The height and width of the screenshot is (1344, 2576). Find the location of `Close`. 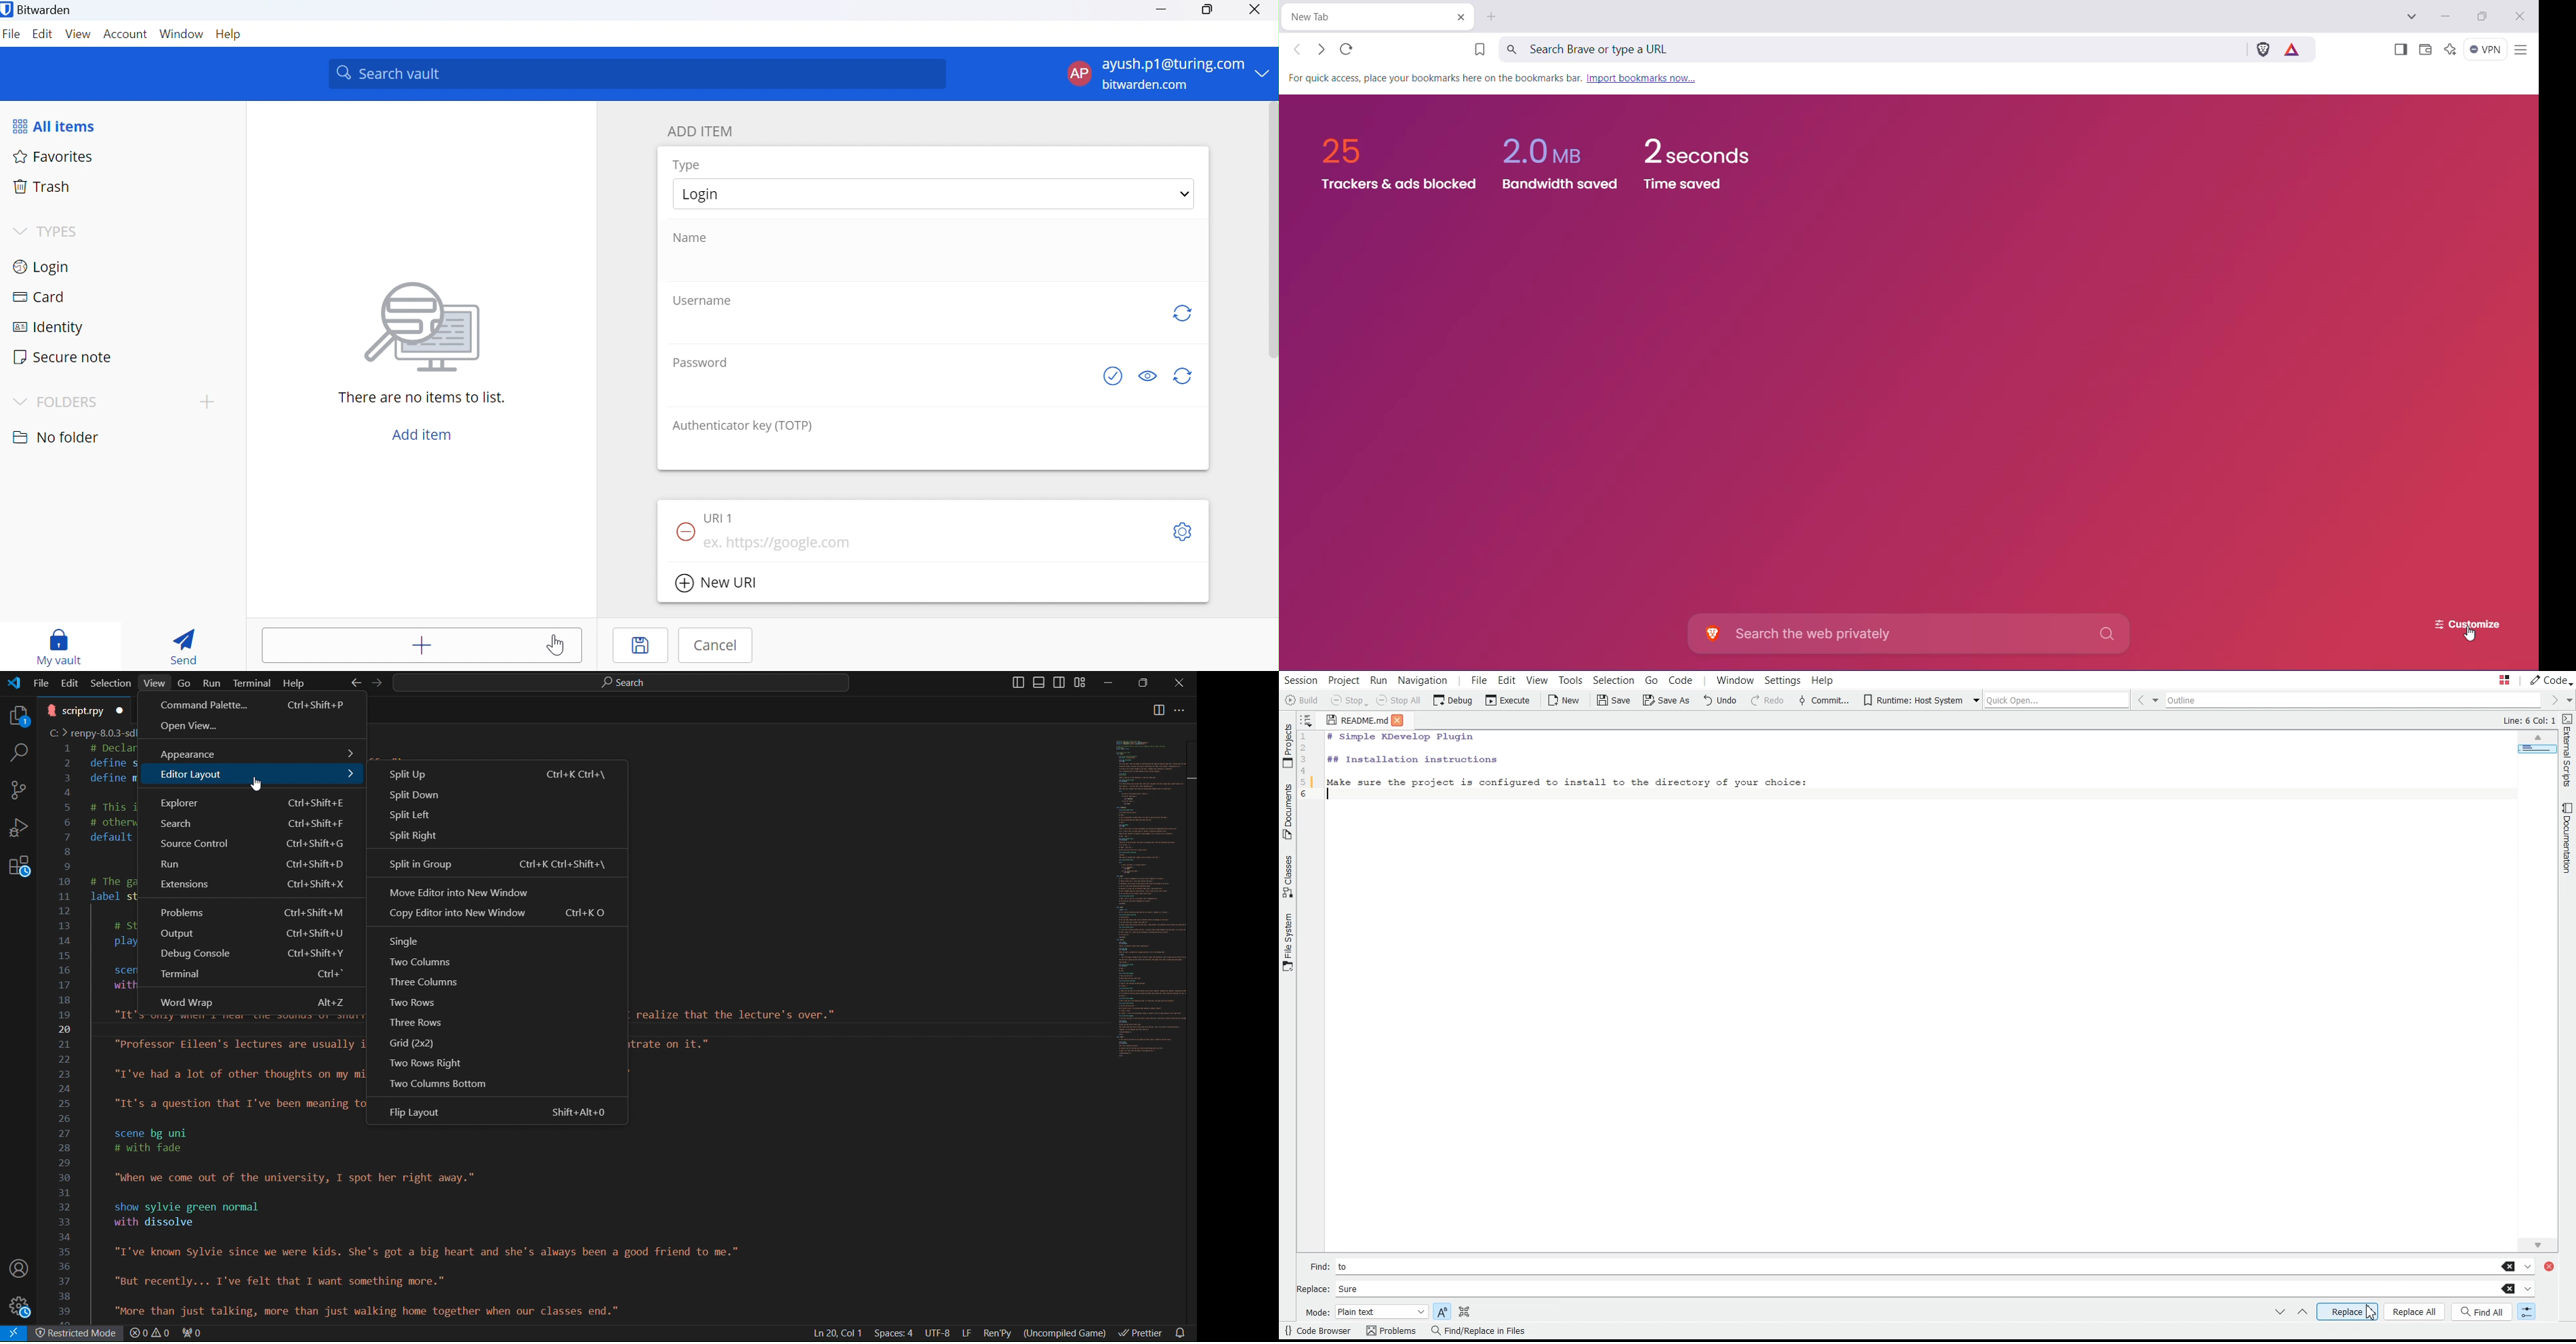

Close is located at coordinates (1402, 720).